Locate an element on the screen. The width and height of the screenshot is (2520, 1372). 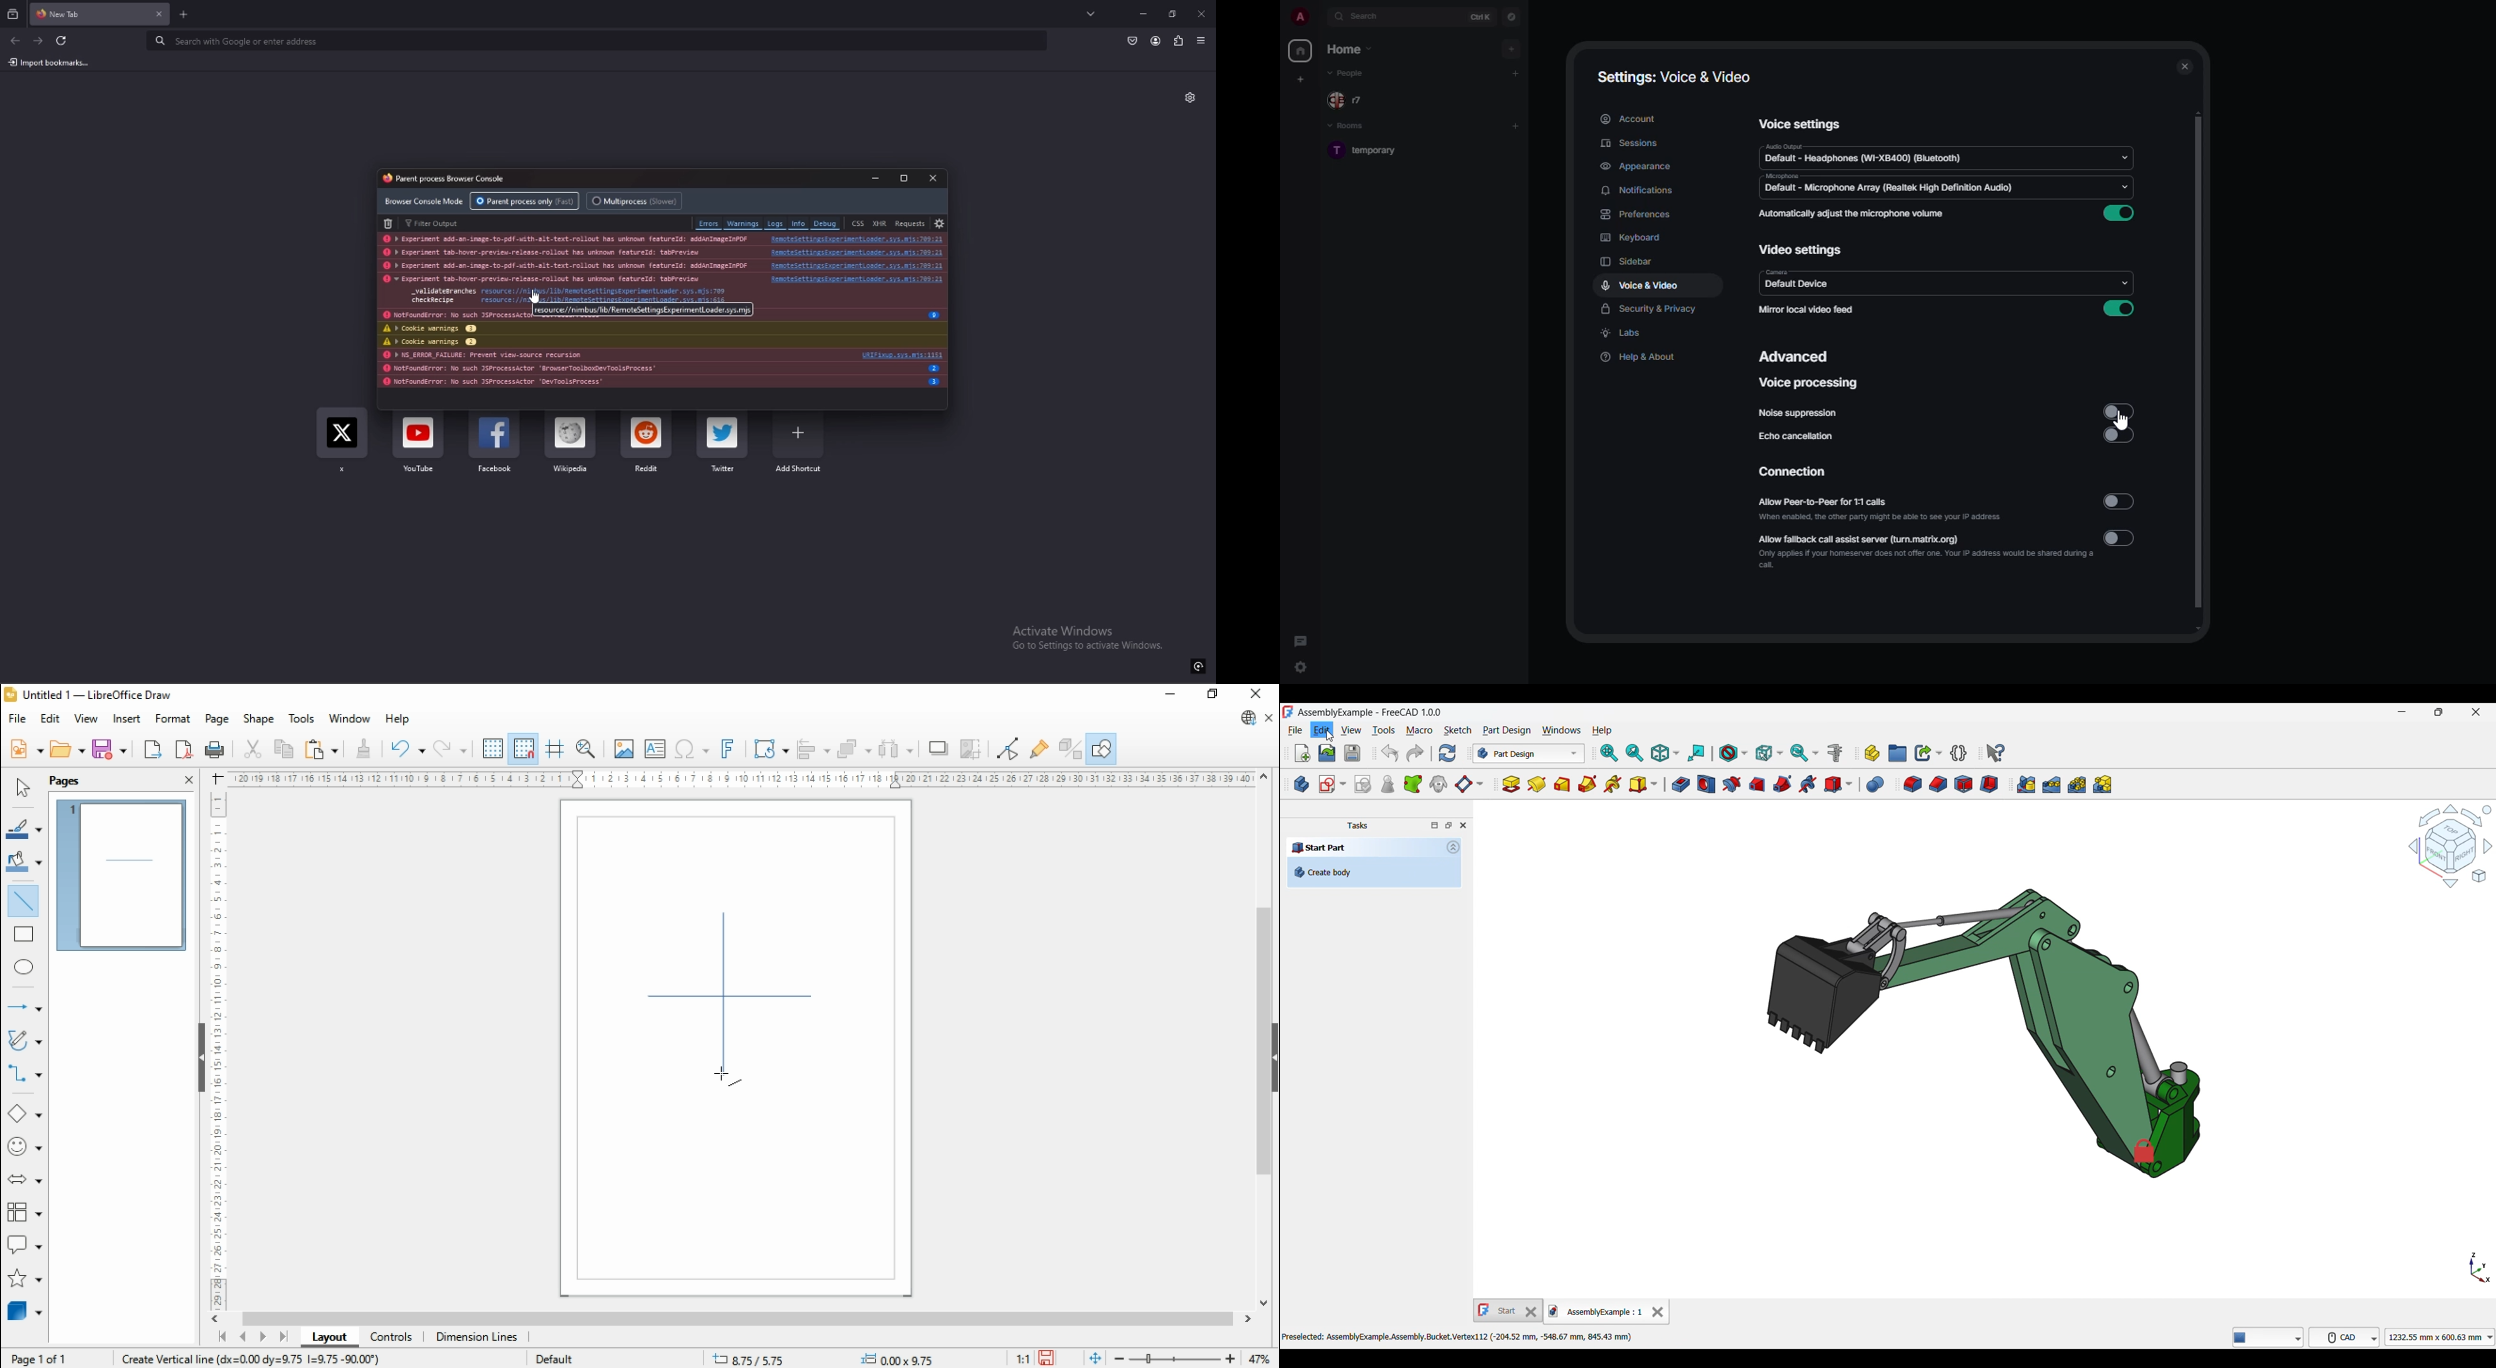
Create a datum plane is located at coordinates (1469, 785).